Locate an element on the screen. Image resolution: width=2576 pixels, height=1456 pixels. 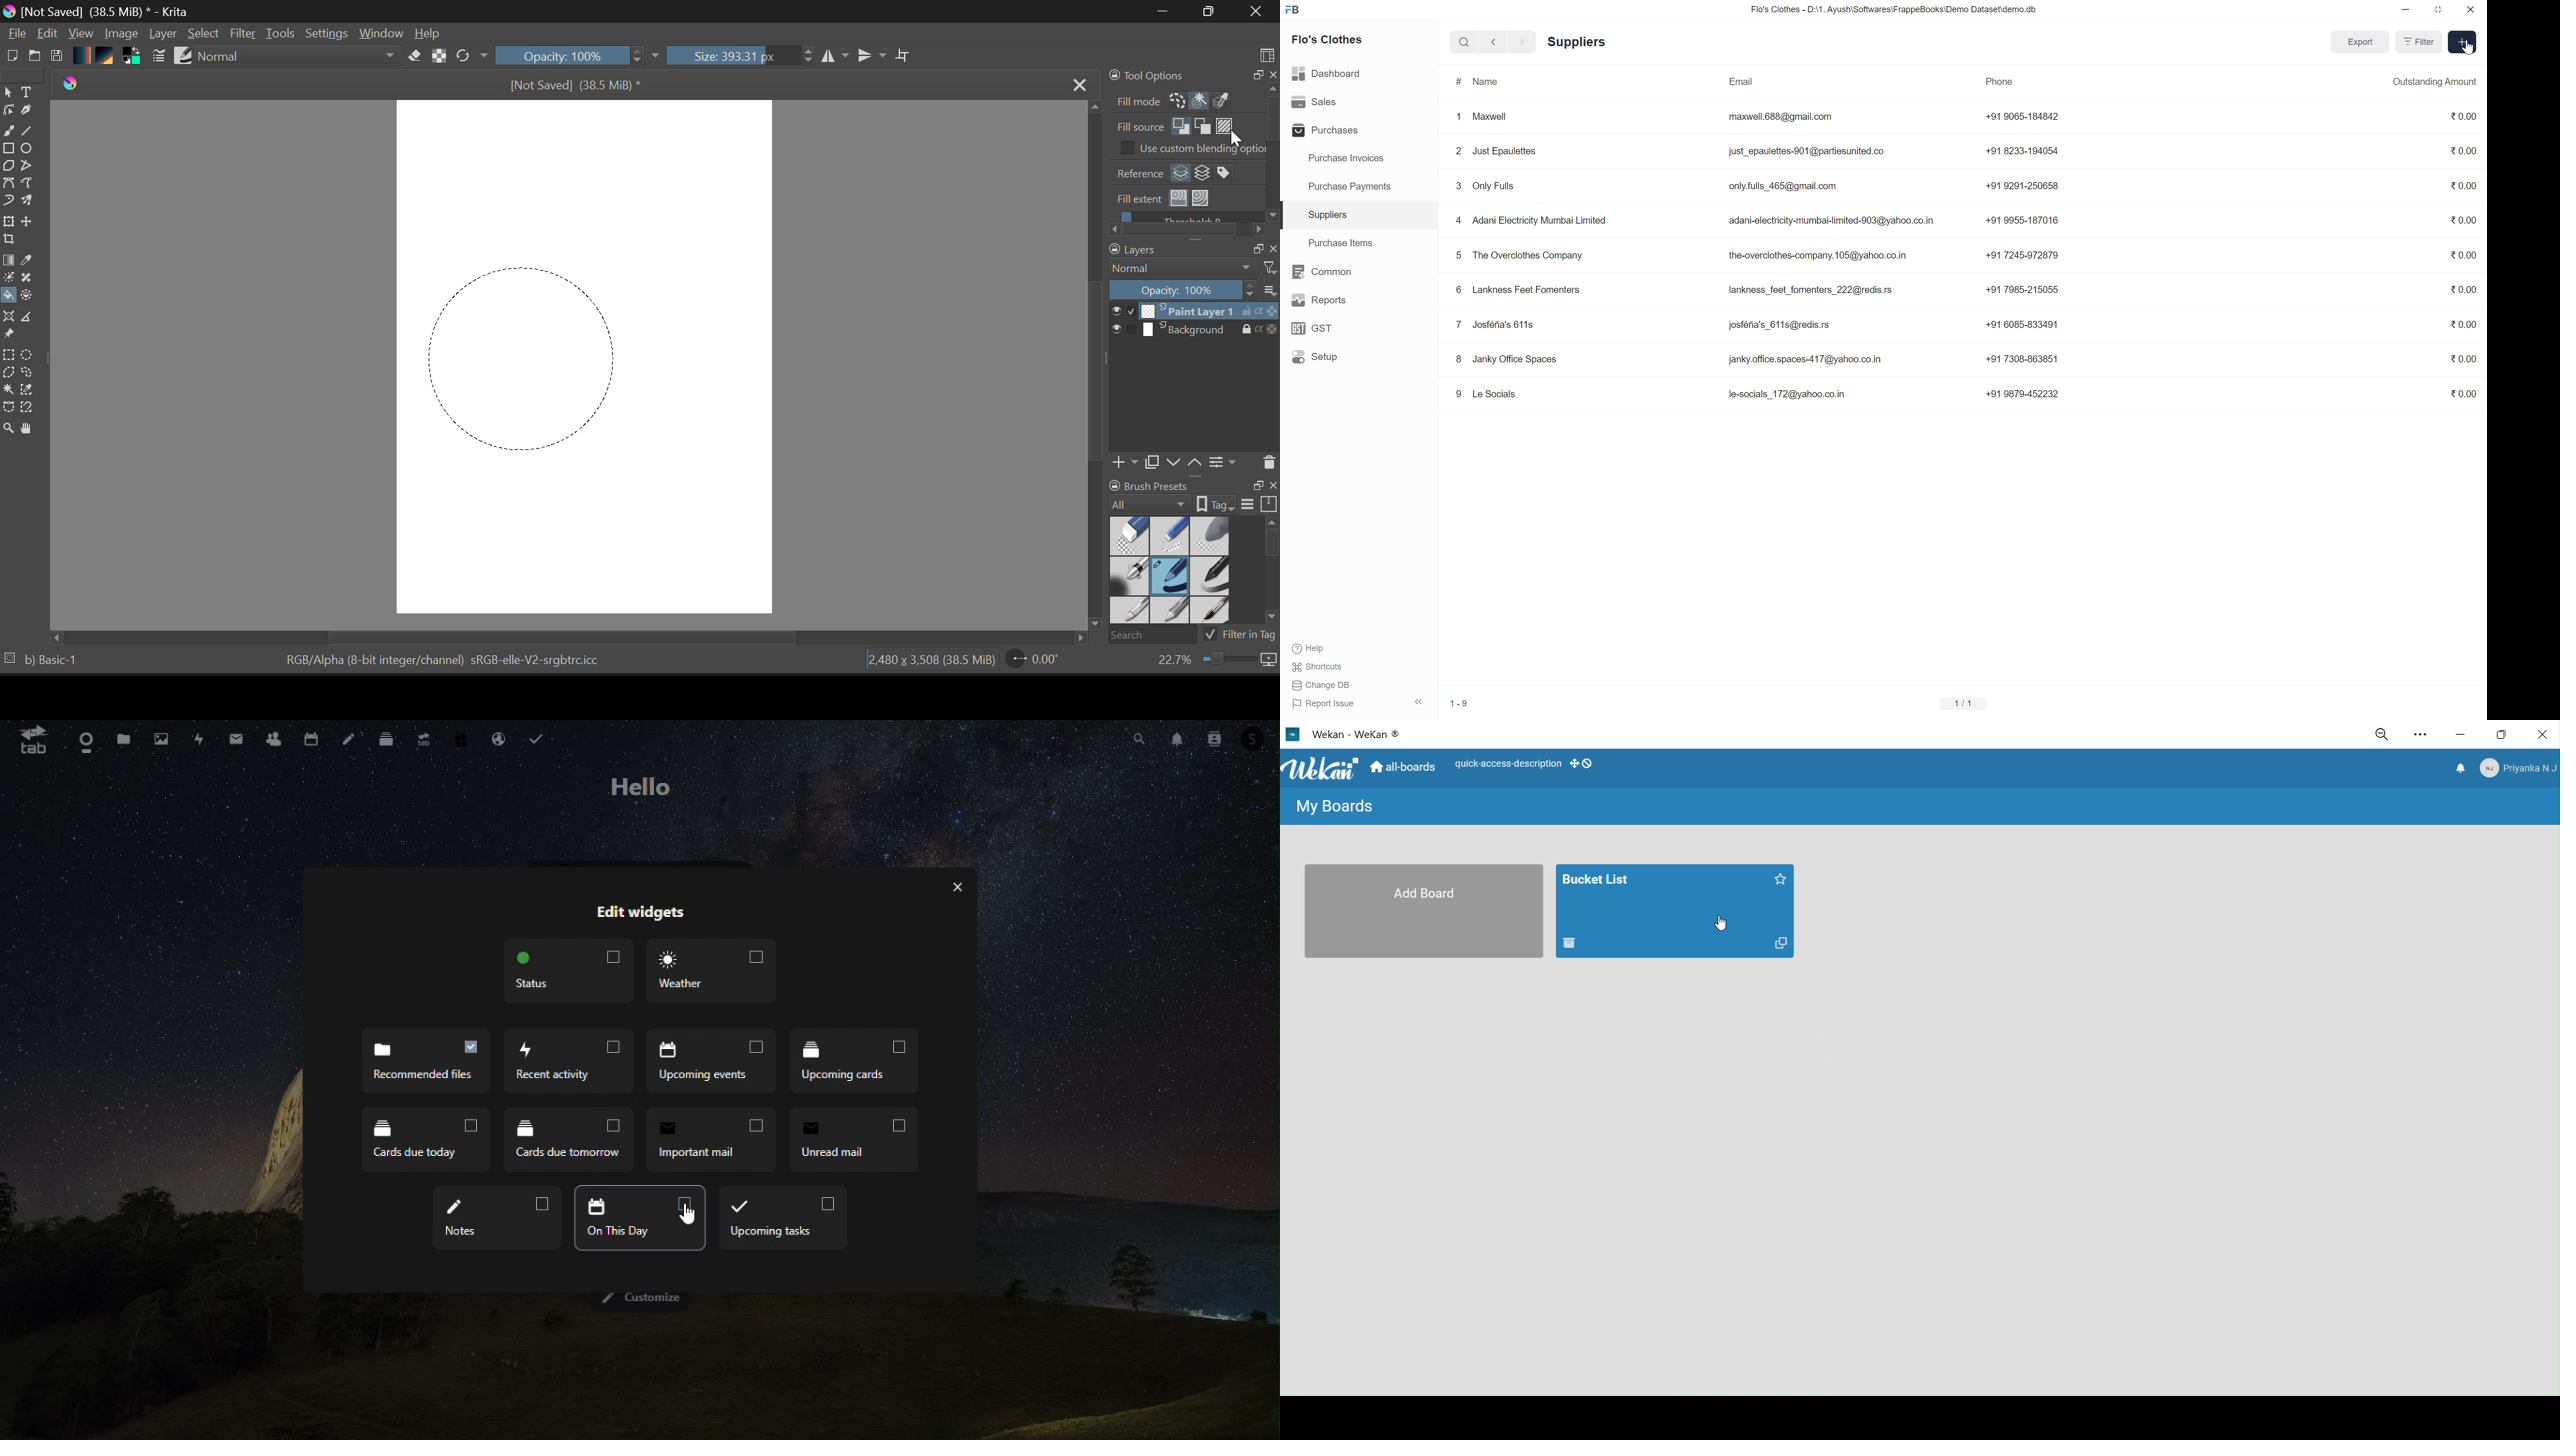
just_epaulettes-901@partiesunited.co is located at coordinates (1808, 152).